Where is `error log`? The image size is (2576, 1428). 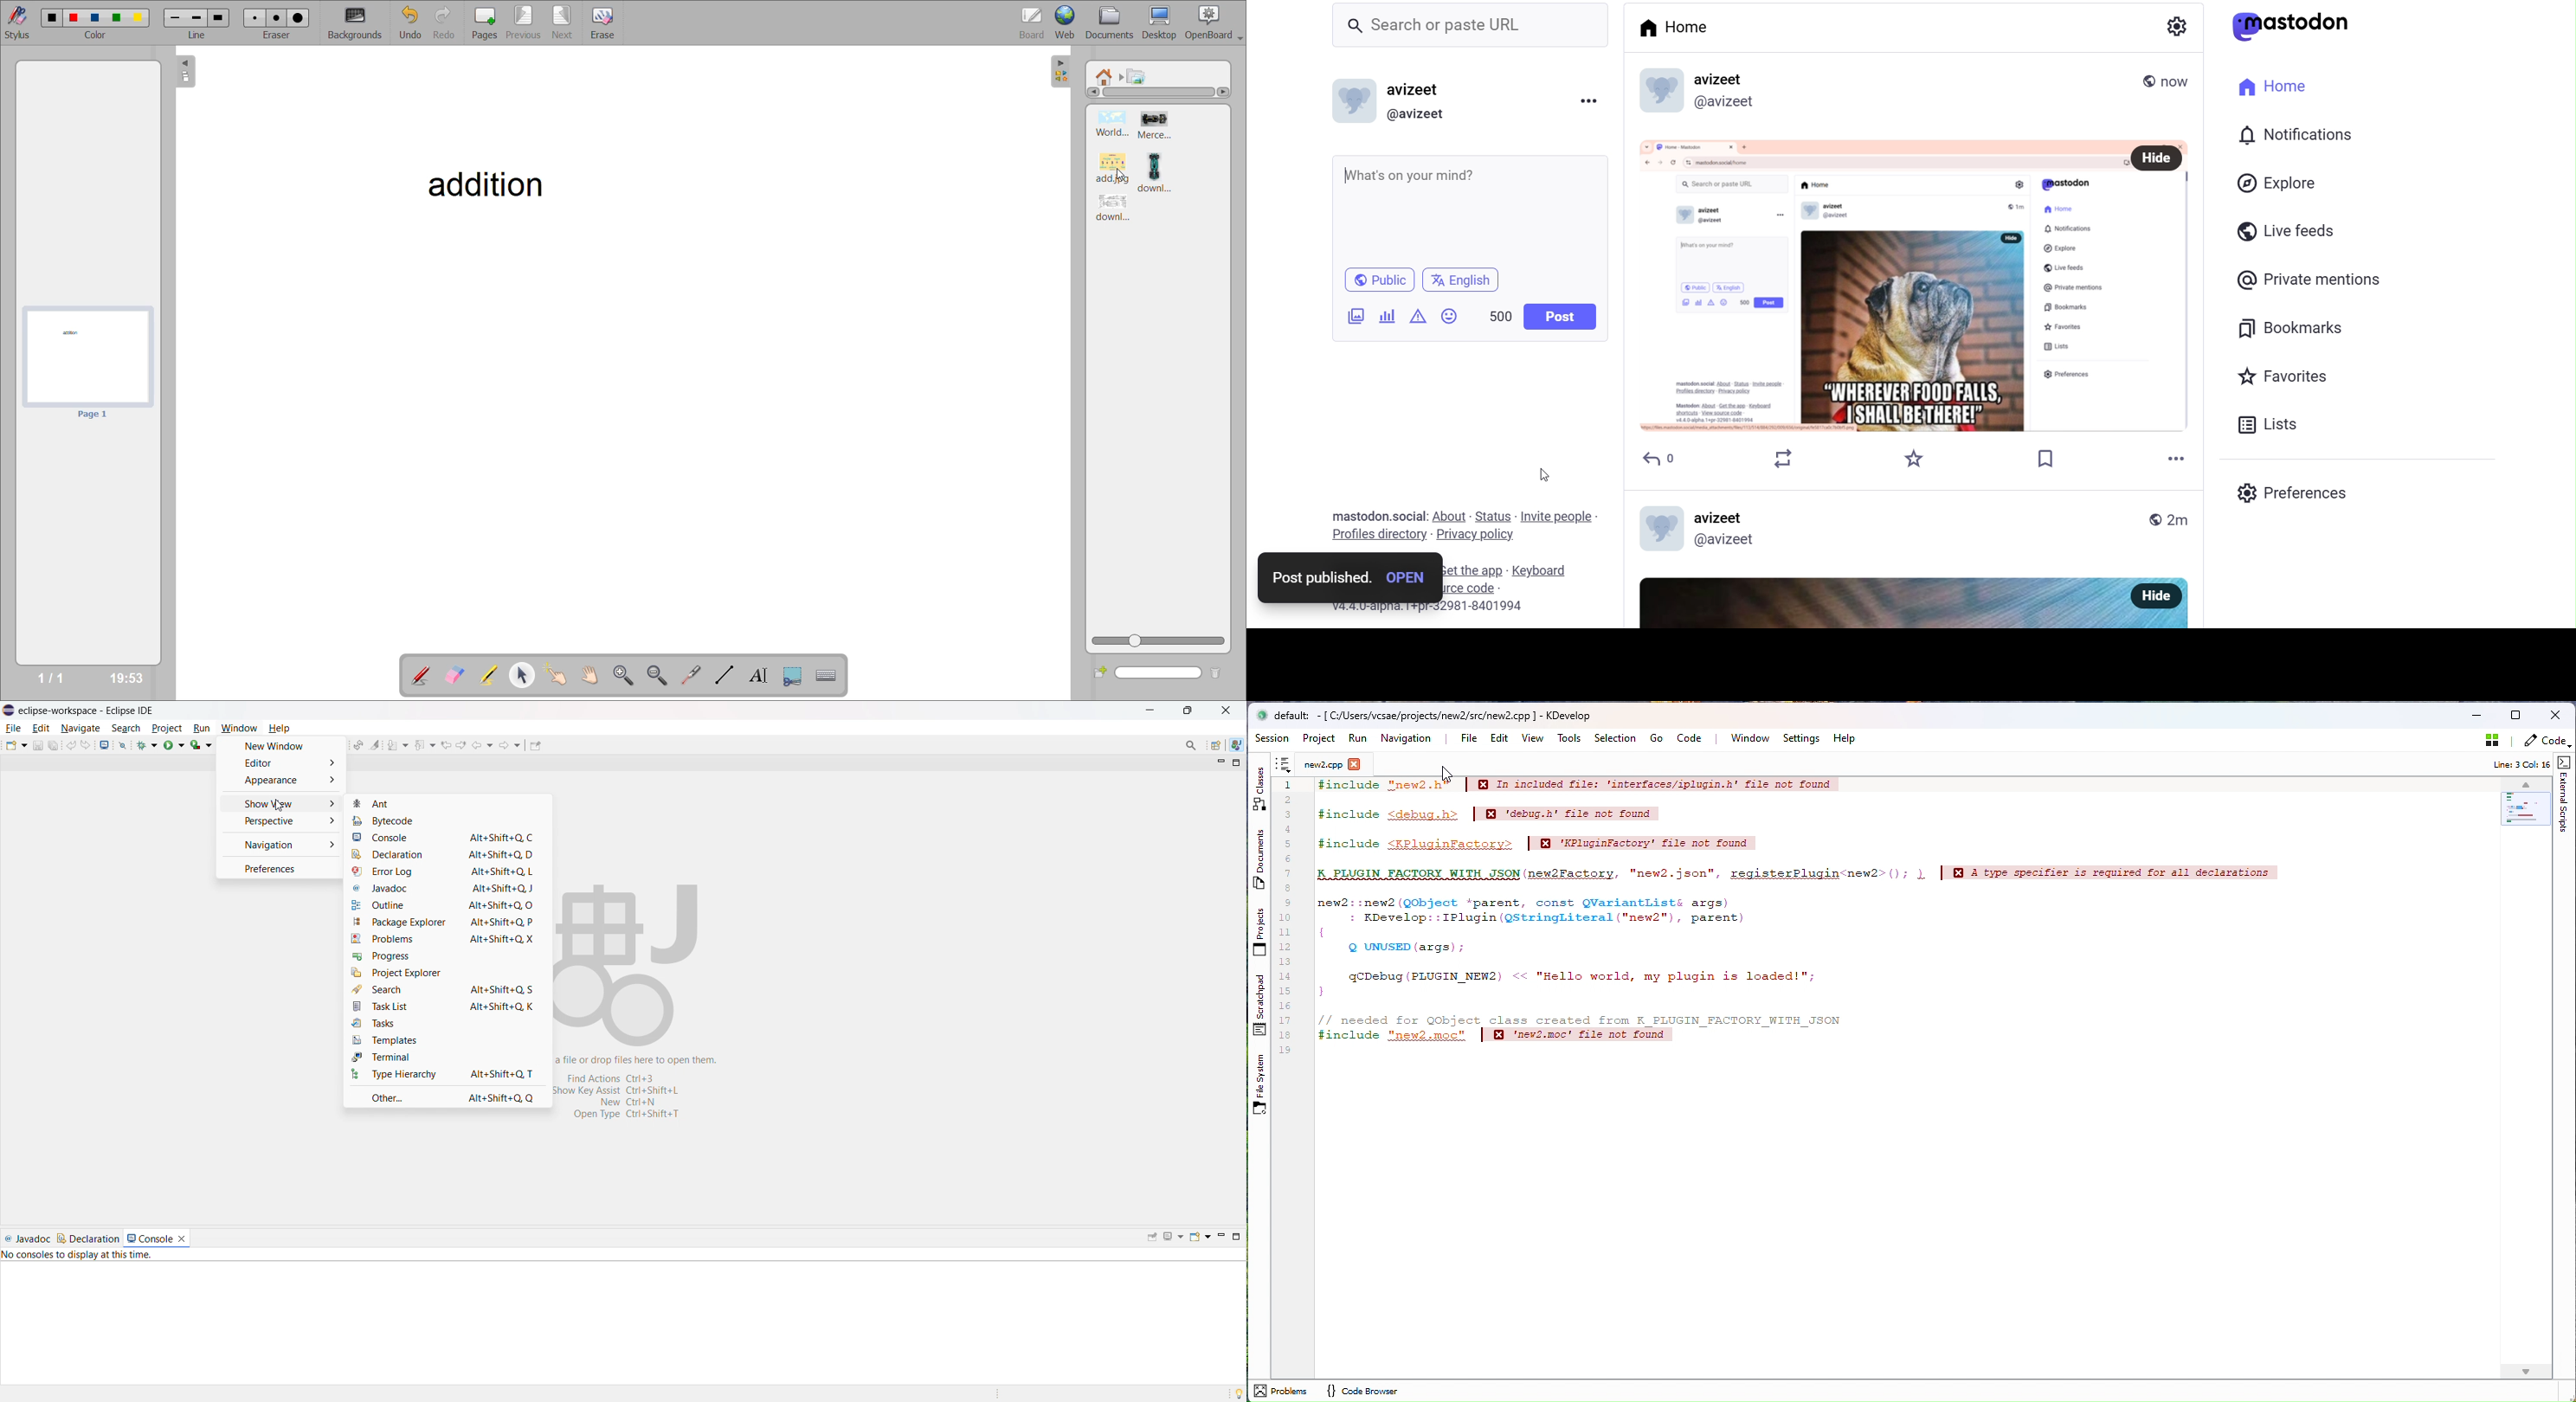 error log is located at coordinates (447, 870).